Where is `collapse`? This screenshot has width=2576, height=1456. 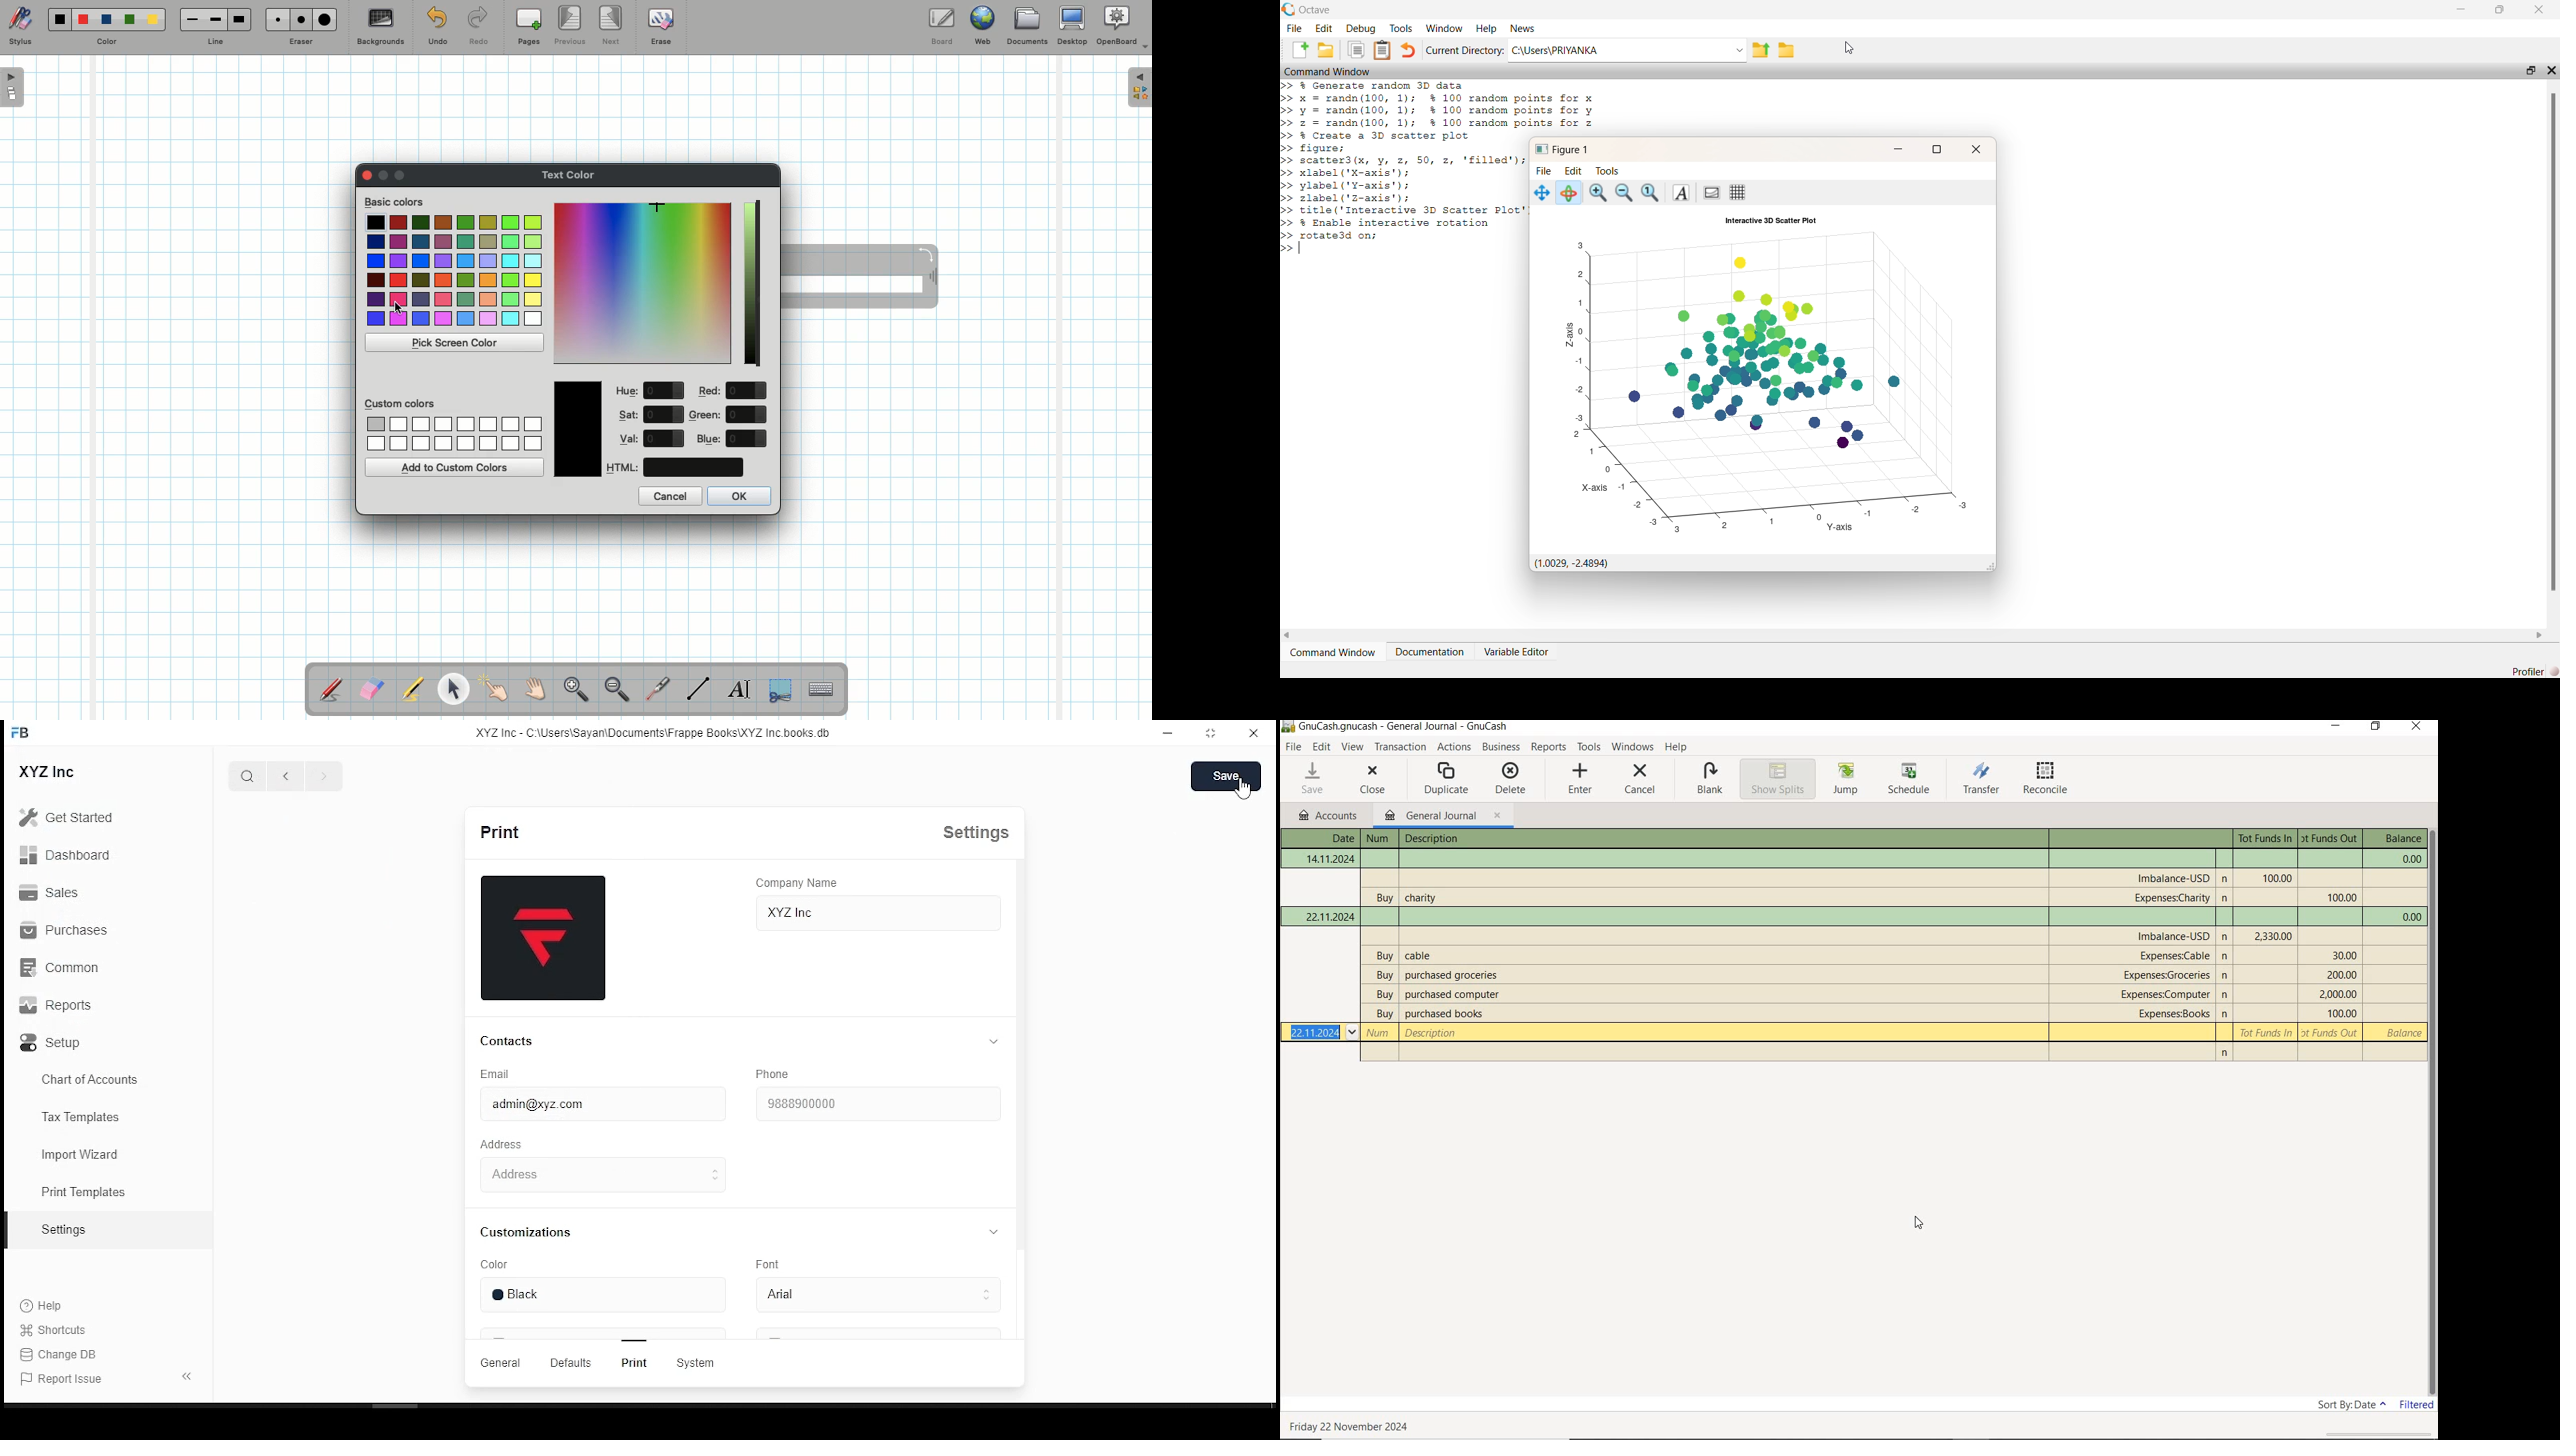 collapse is located at coordinates (993, 1233).